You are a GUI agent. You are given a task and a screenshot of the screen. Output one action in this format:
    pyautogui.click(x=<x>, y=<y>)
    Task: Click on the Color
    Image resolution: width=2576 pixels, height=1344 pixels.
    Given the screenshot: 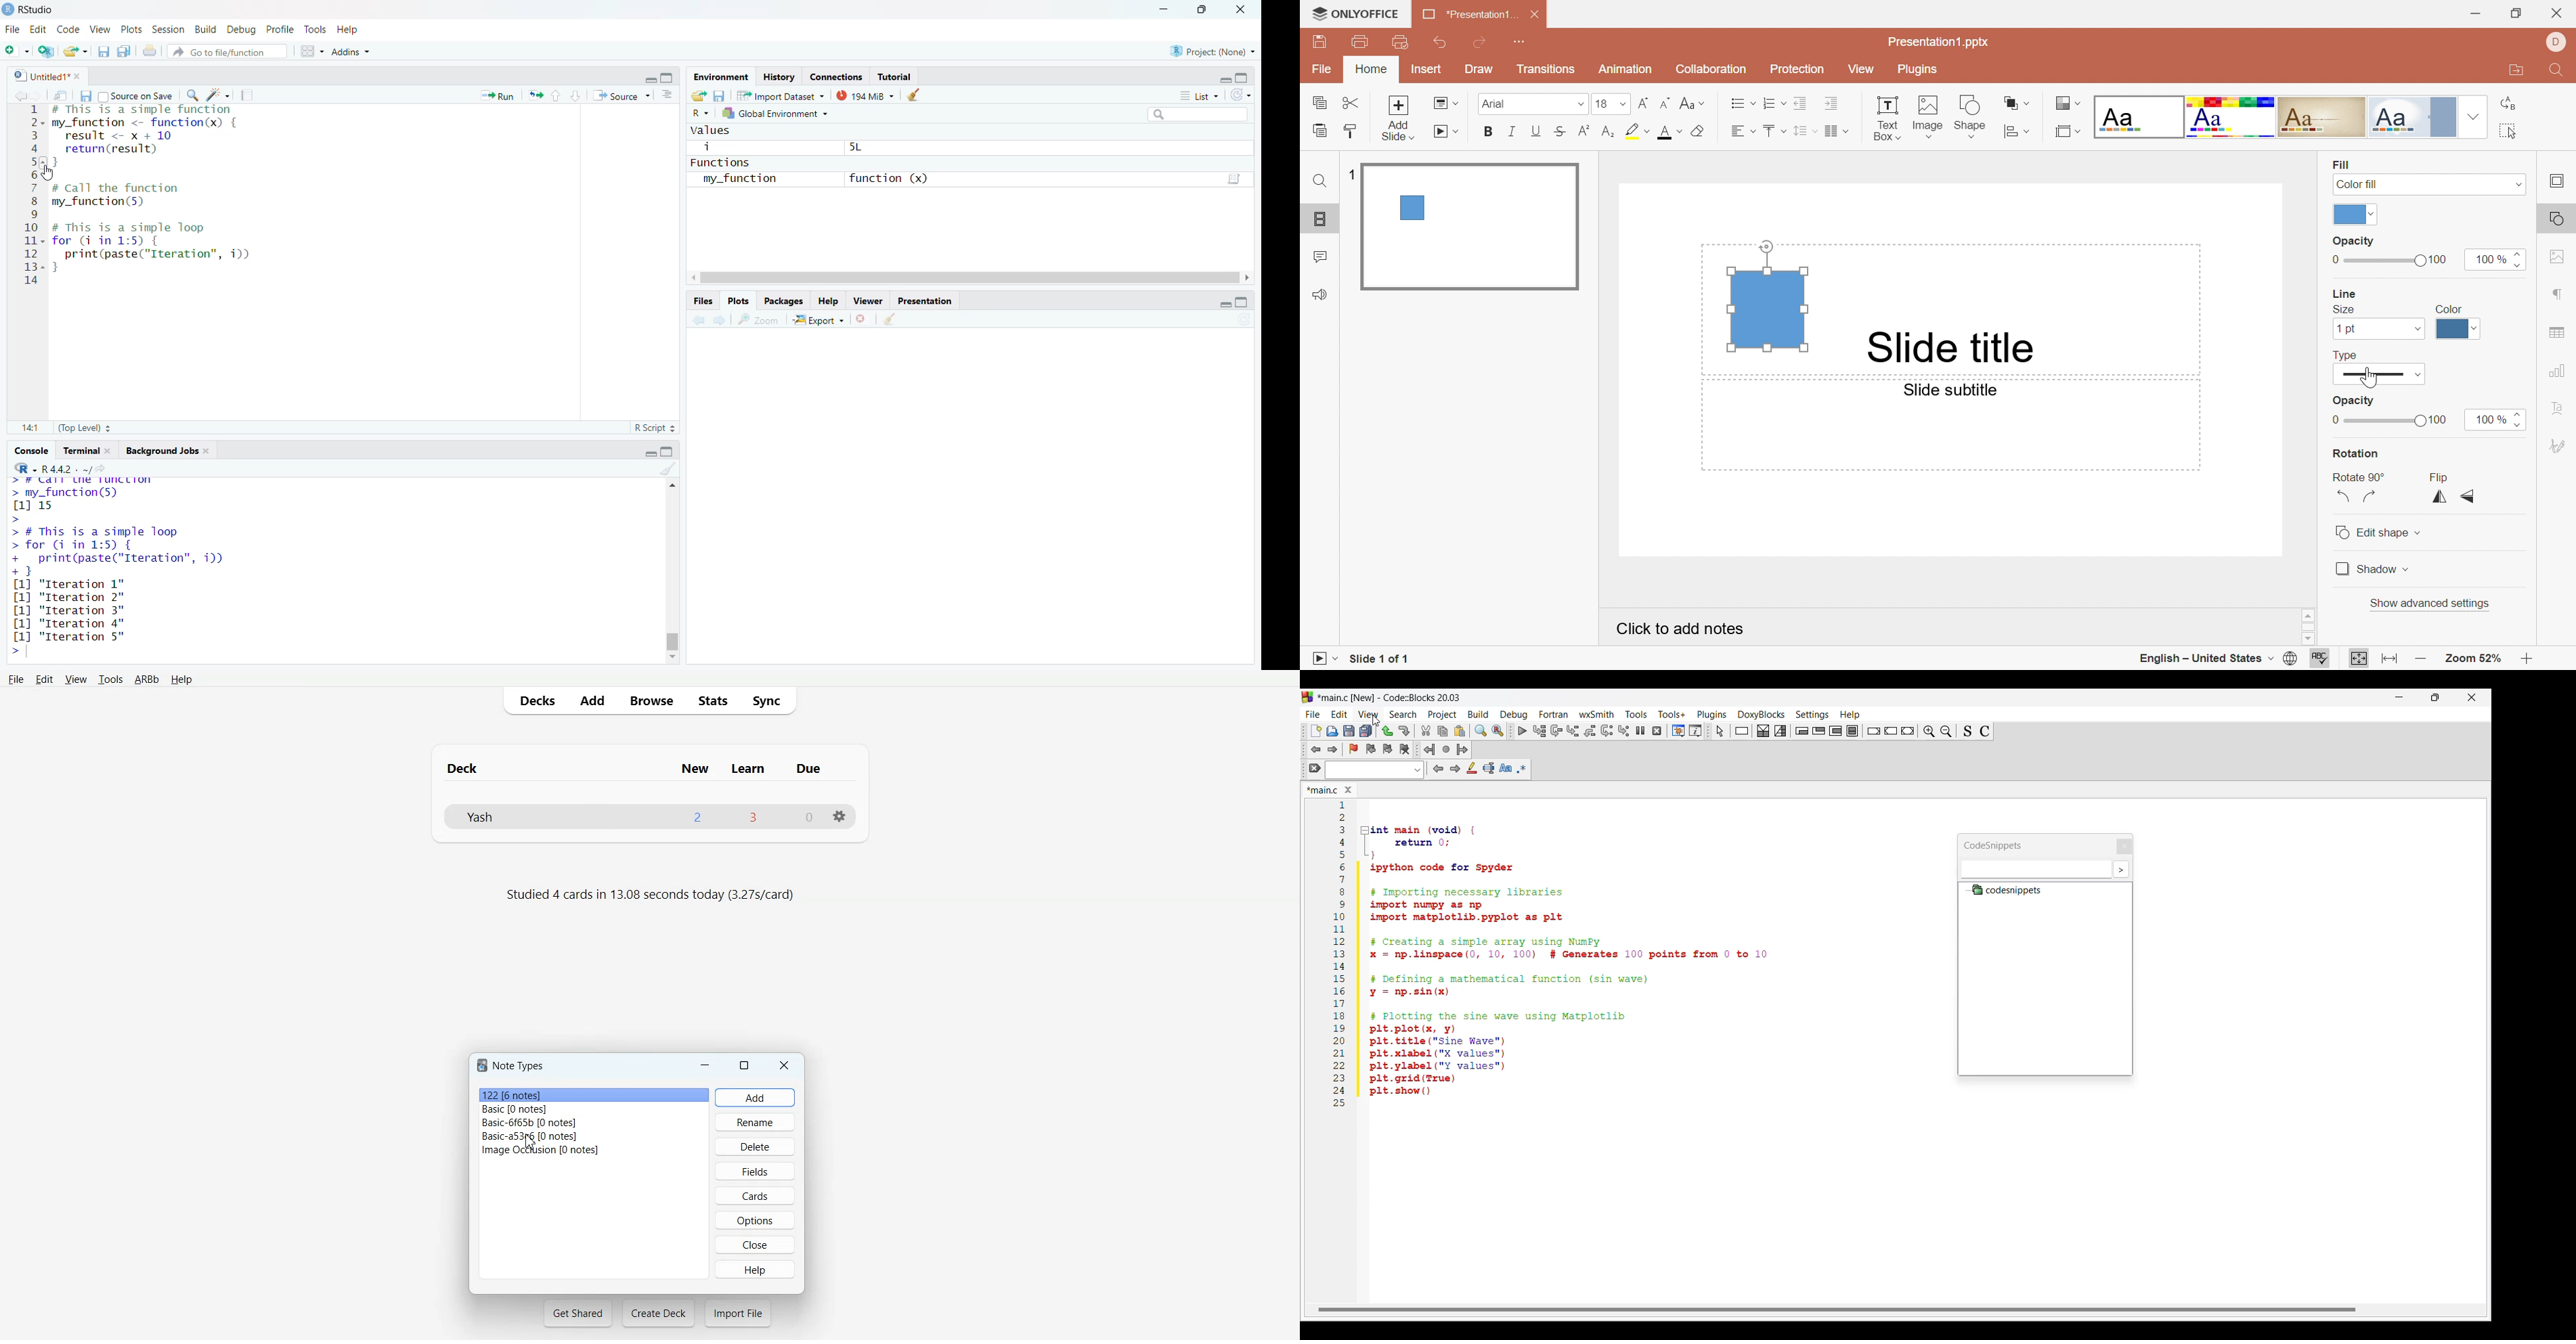 What is the action you would take?
    pyautogui.click(x=2451, y=307)
    